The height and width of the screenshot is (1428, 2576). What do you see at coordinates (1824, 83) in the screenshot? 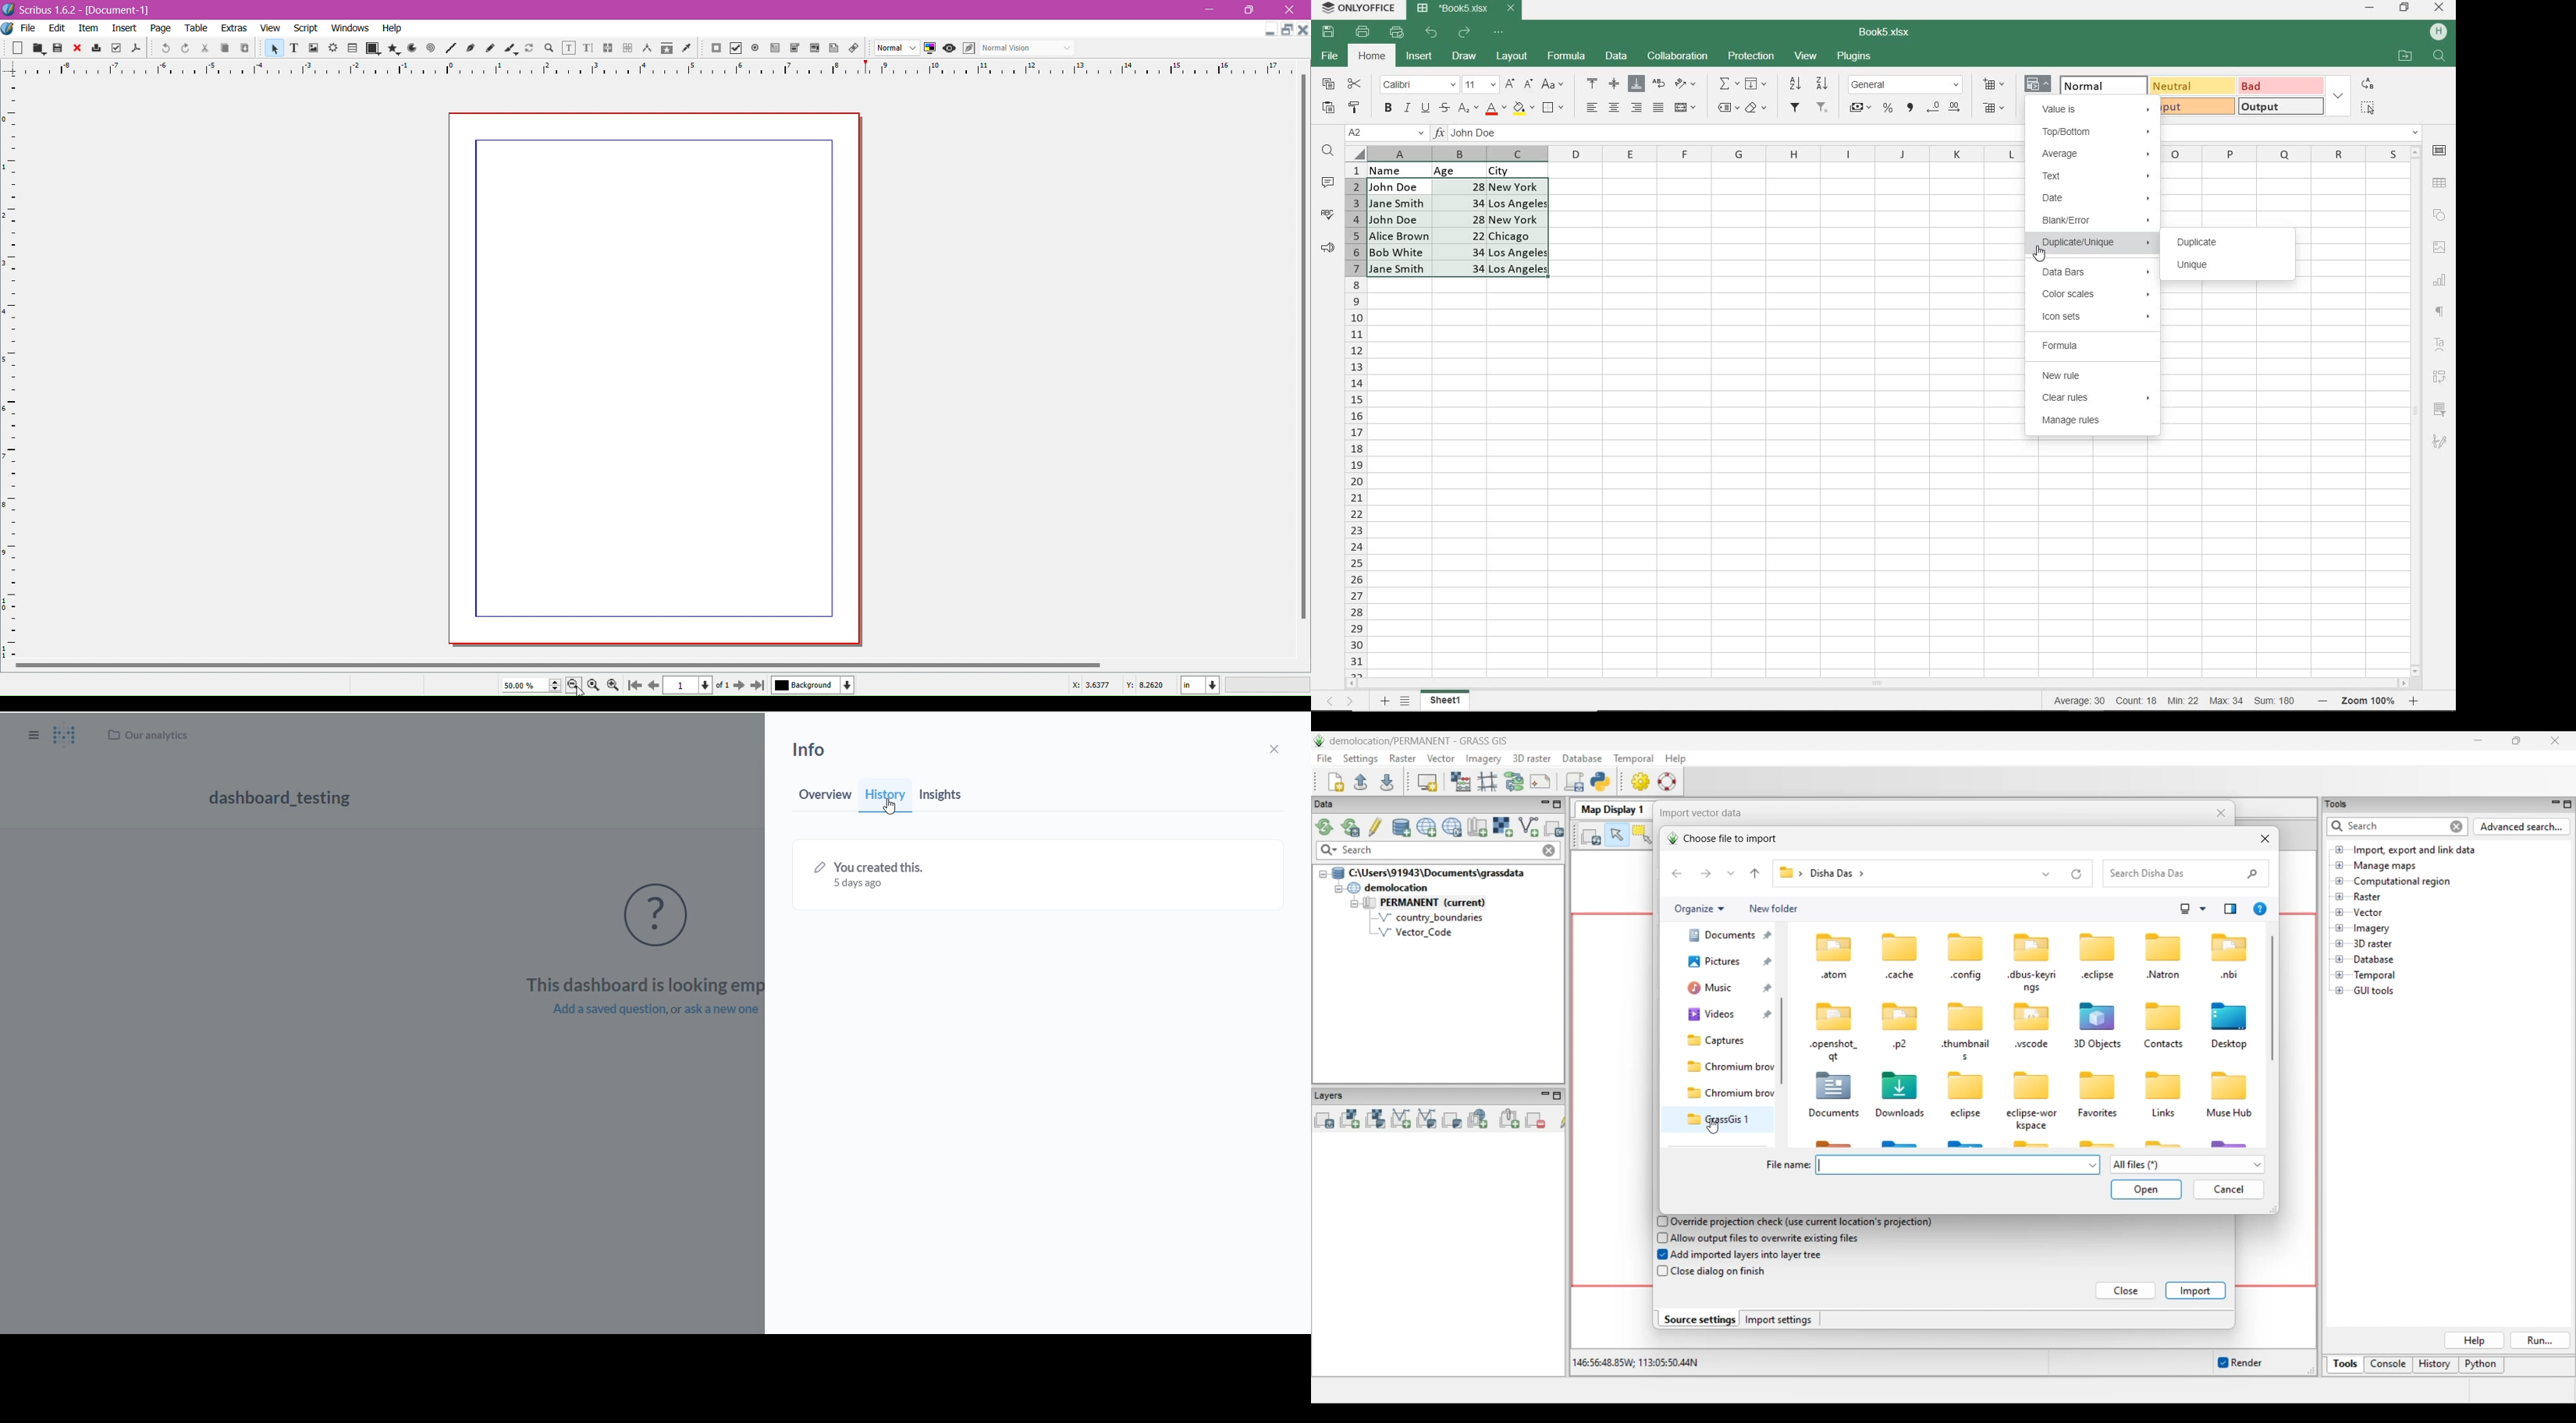
I see `SORT DESCENDING` at bounding box center [1824, 83].